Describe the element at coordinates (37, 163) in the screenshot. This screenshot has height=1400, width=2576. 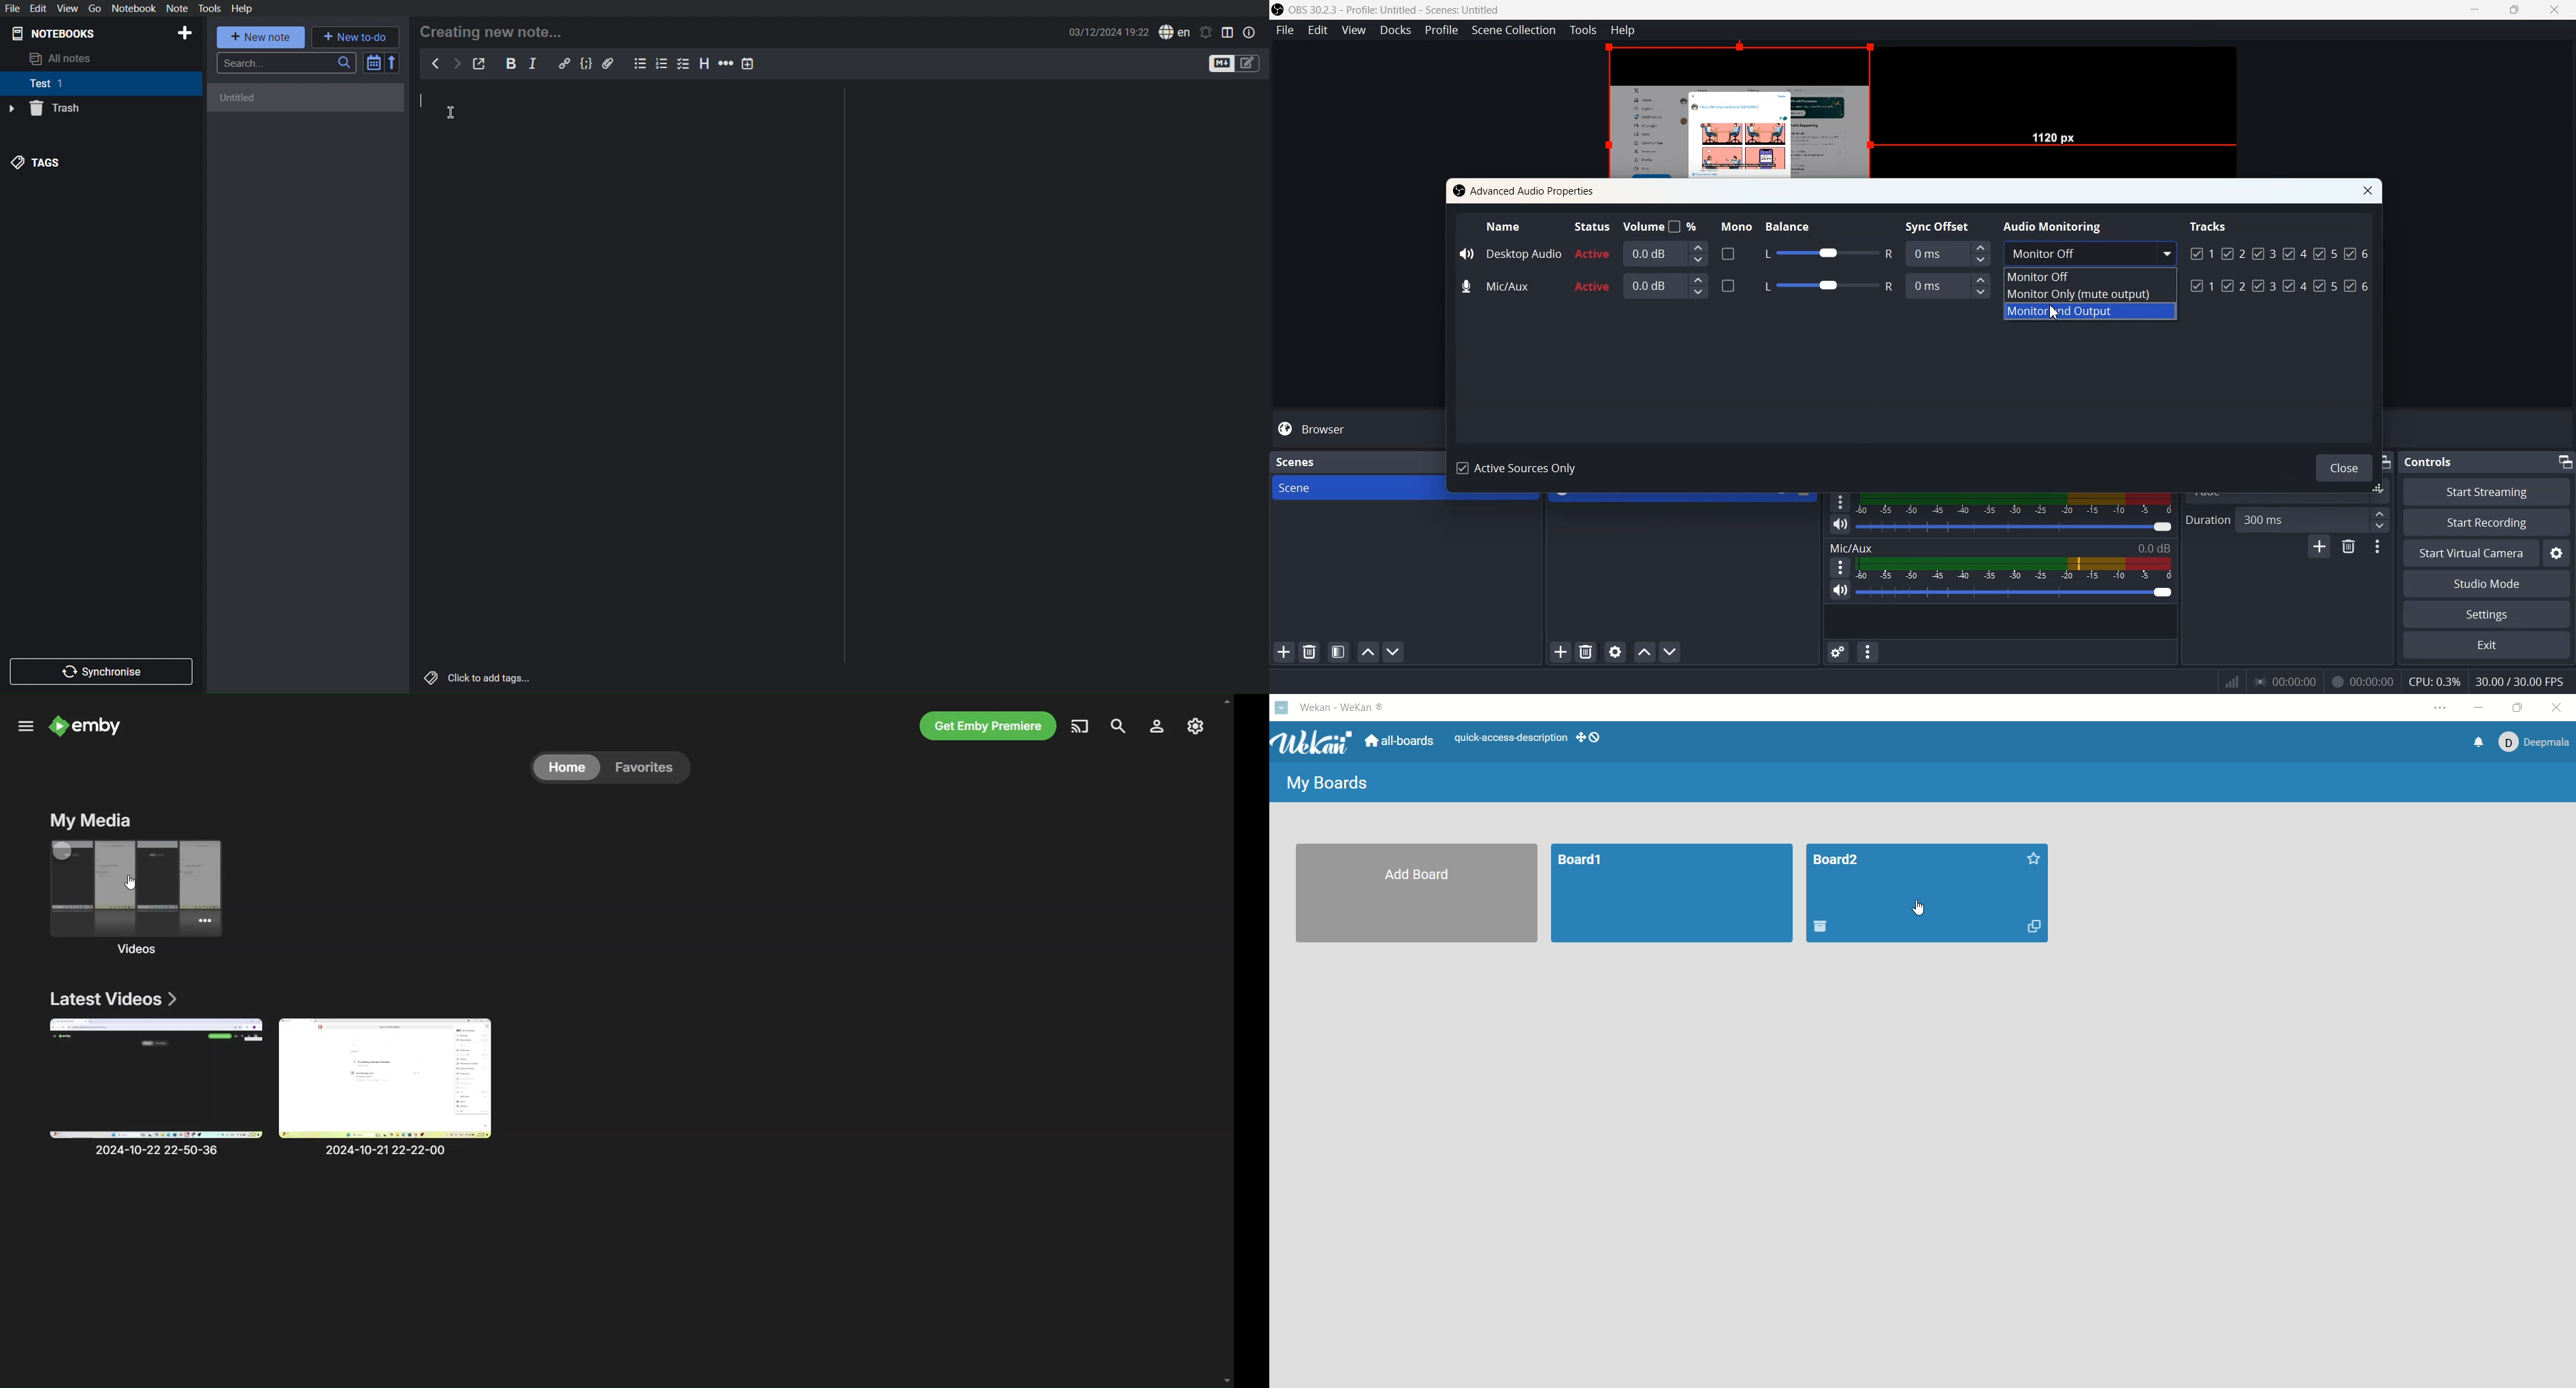
I see `Tags` at that location.